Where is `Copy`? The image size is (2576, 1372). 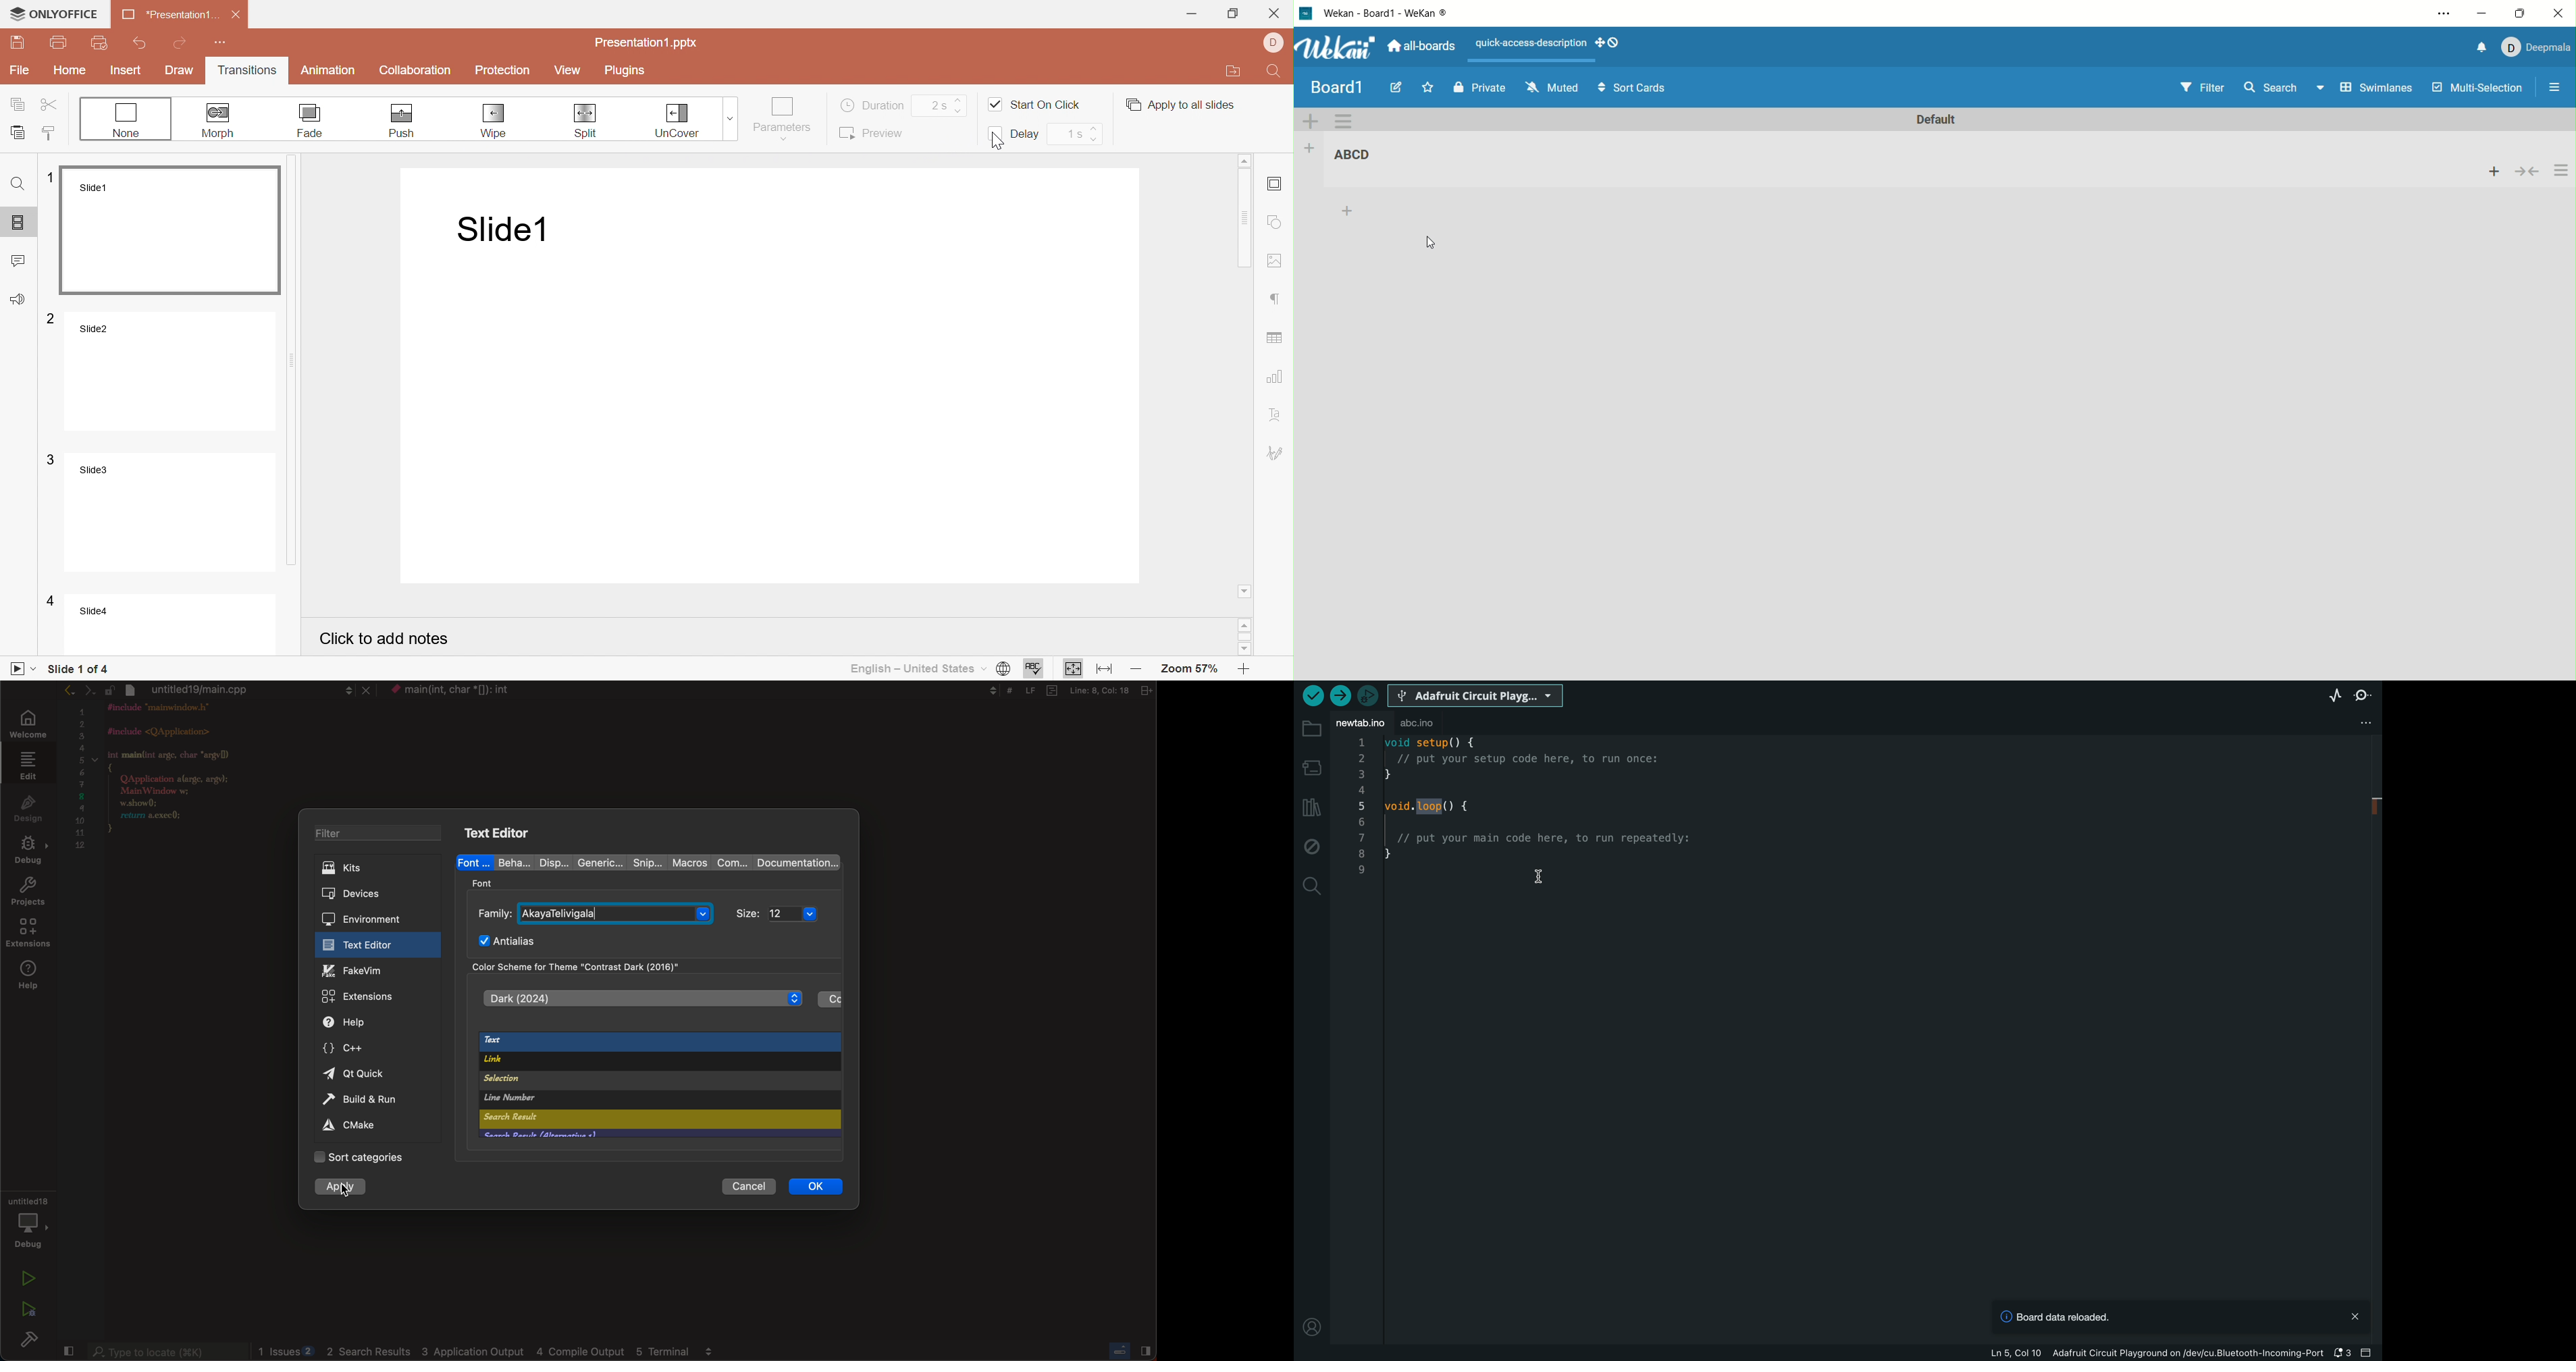 Copy is located at coordinates (19, 103).